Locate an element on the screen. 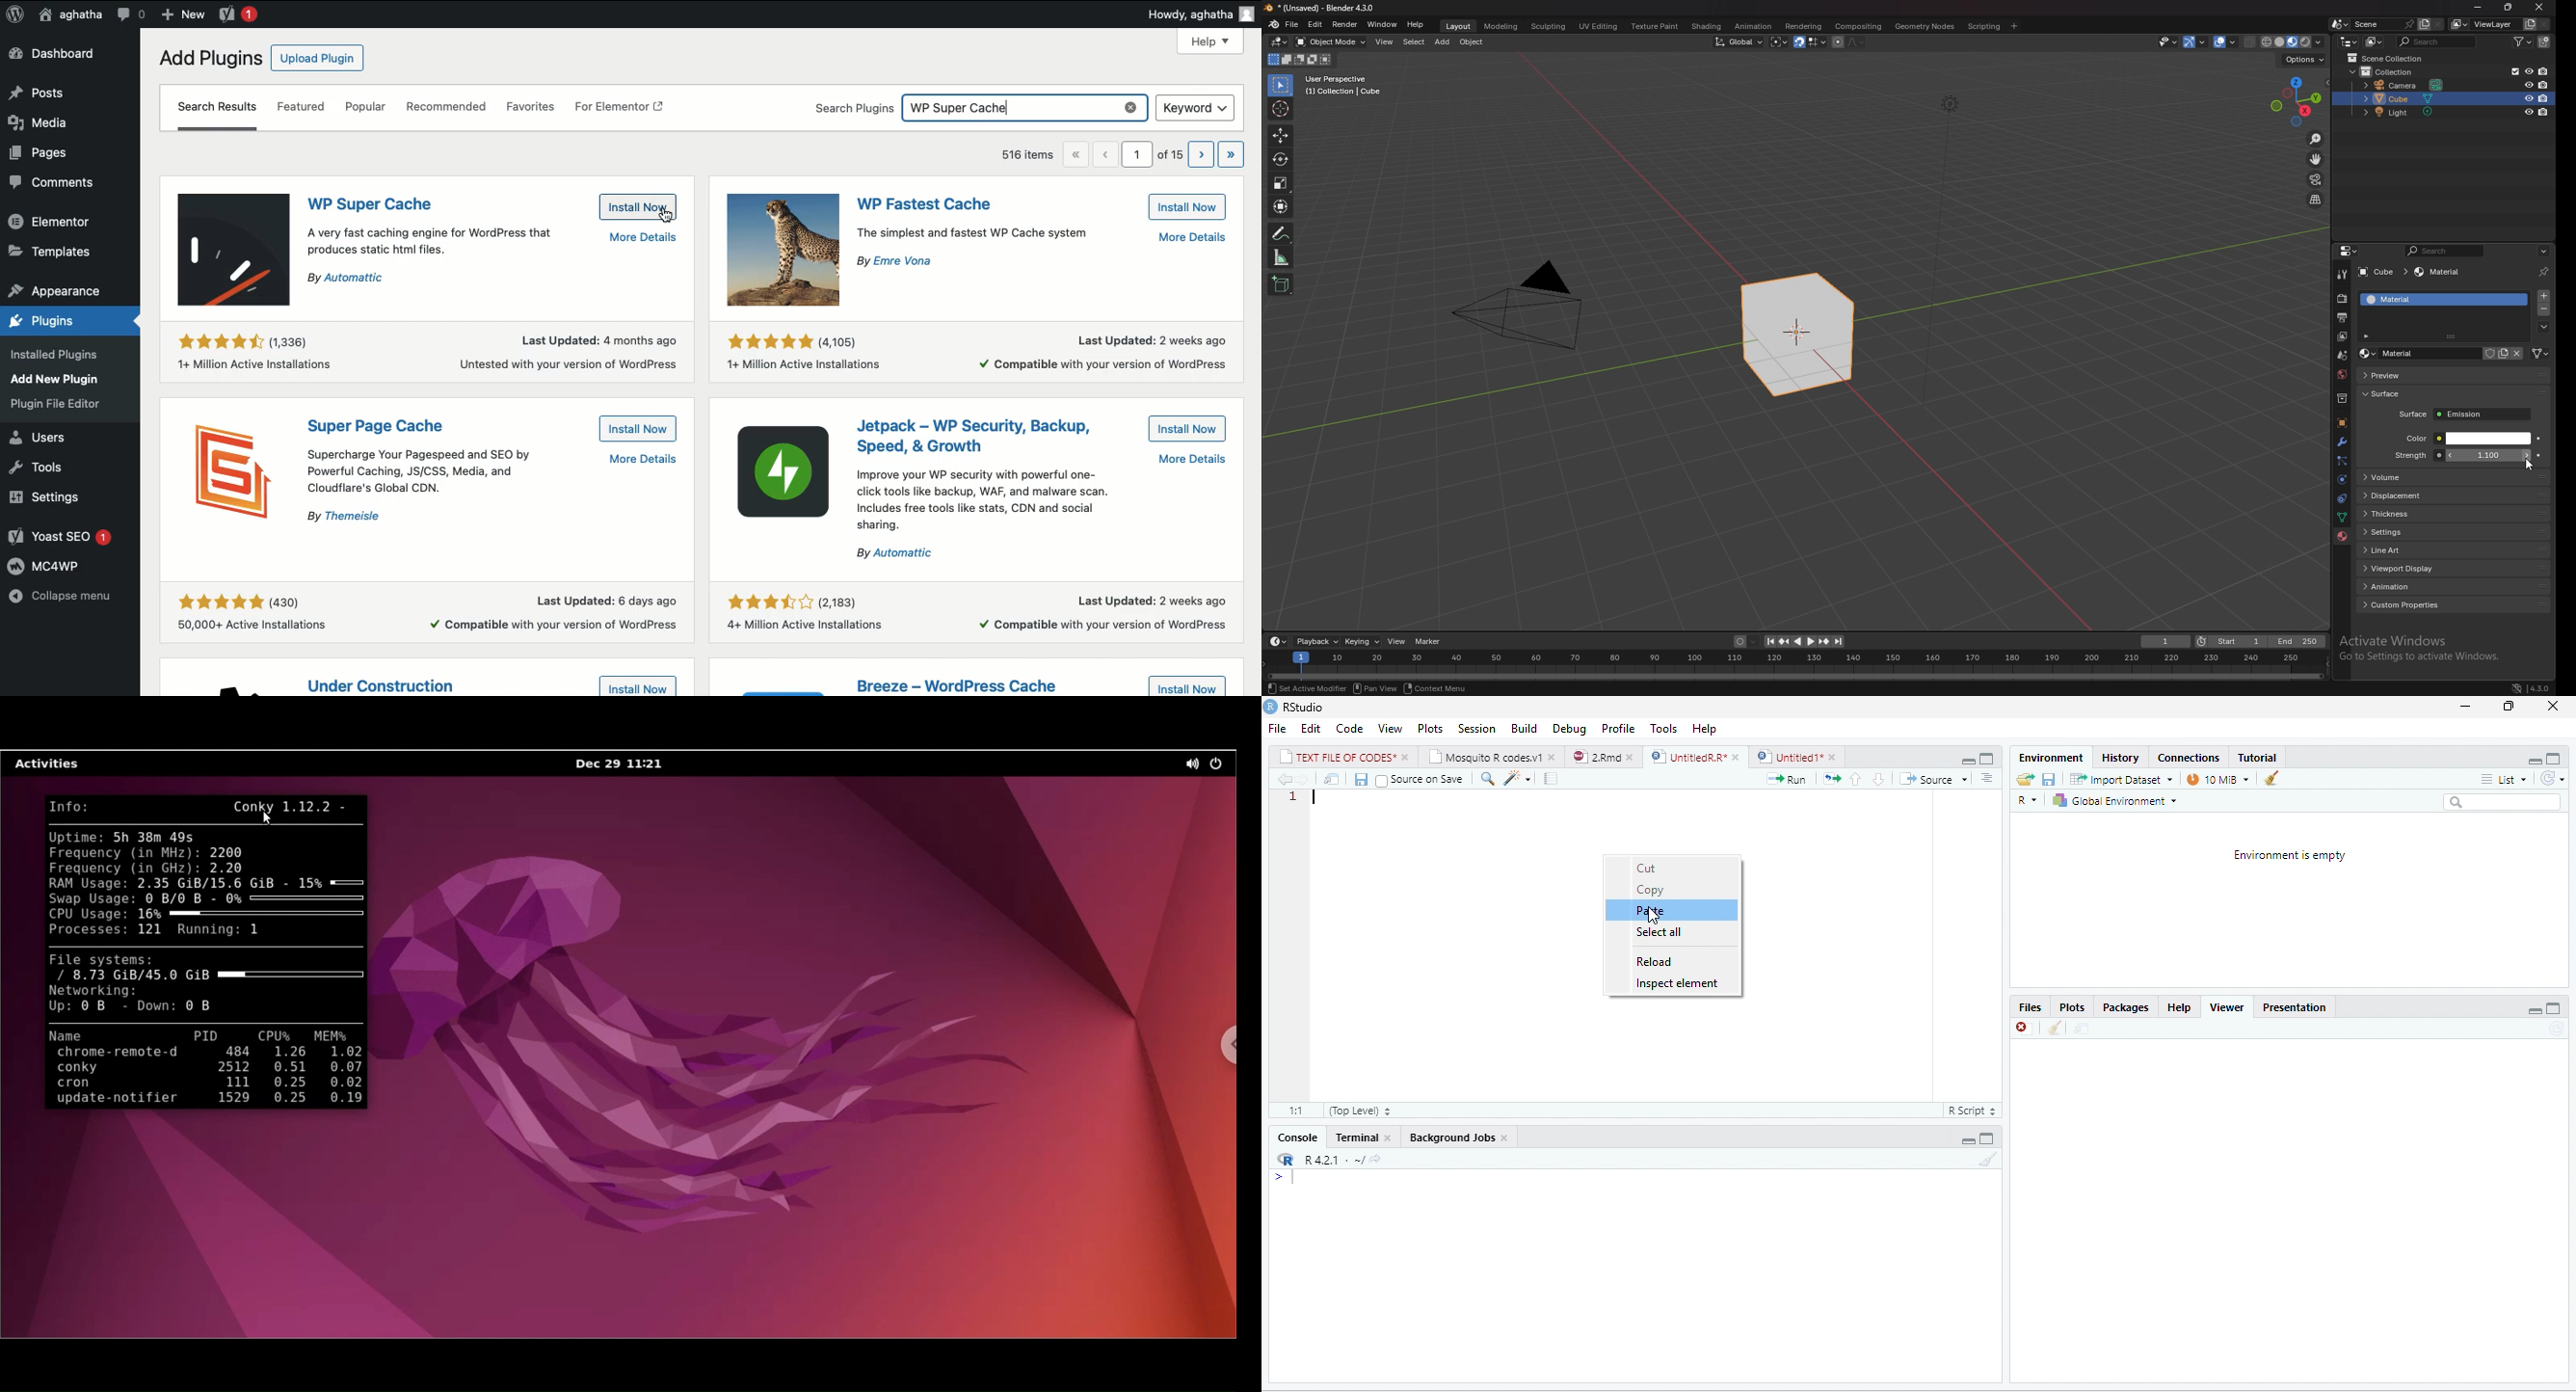 This screenshot has height=1400, width=2576. reload is located at coordinates (1654, 961).